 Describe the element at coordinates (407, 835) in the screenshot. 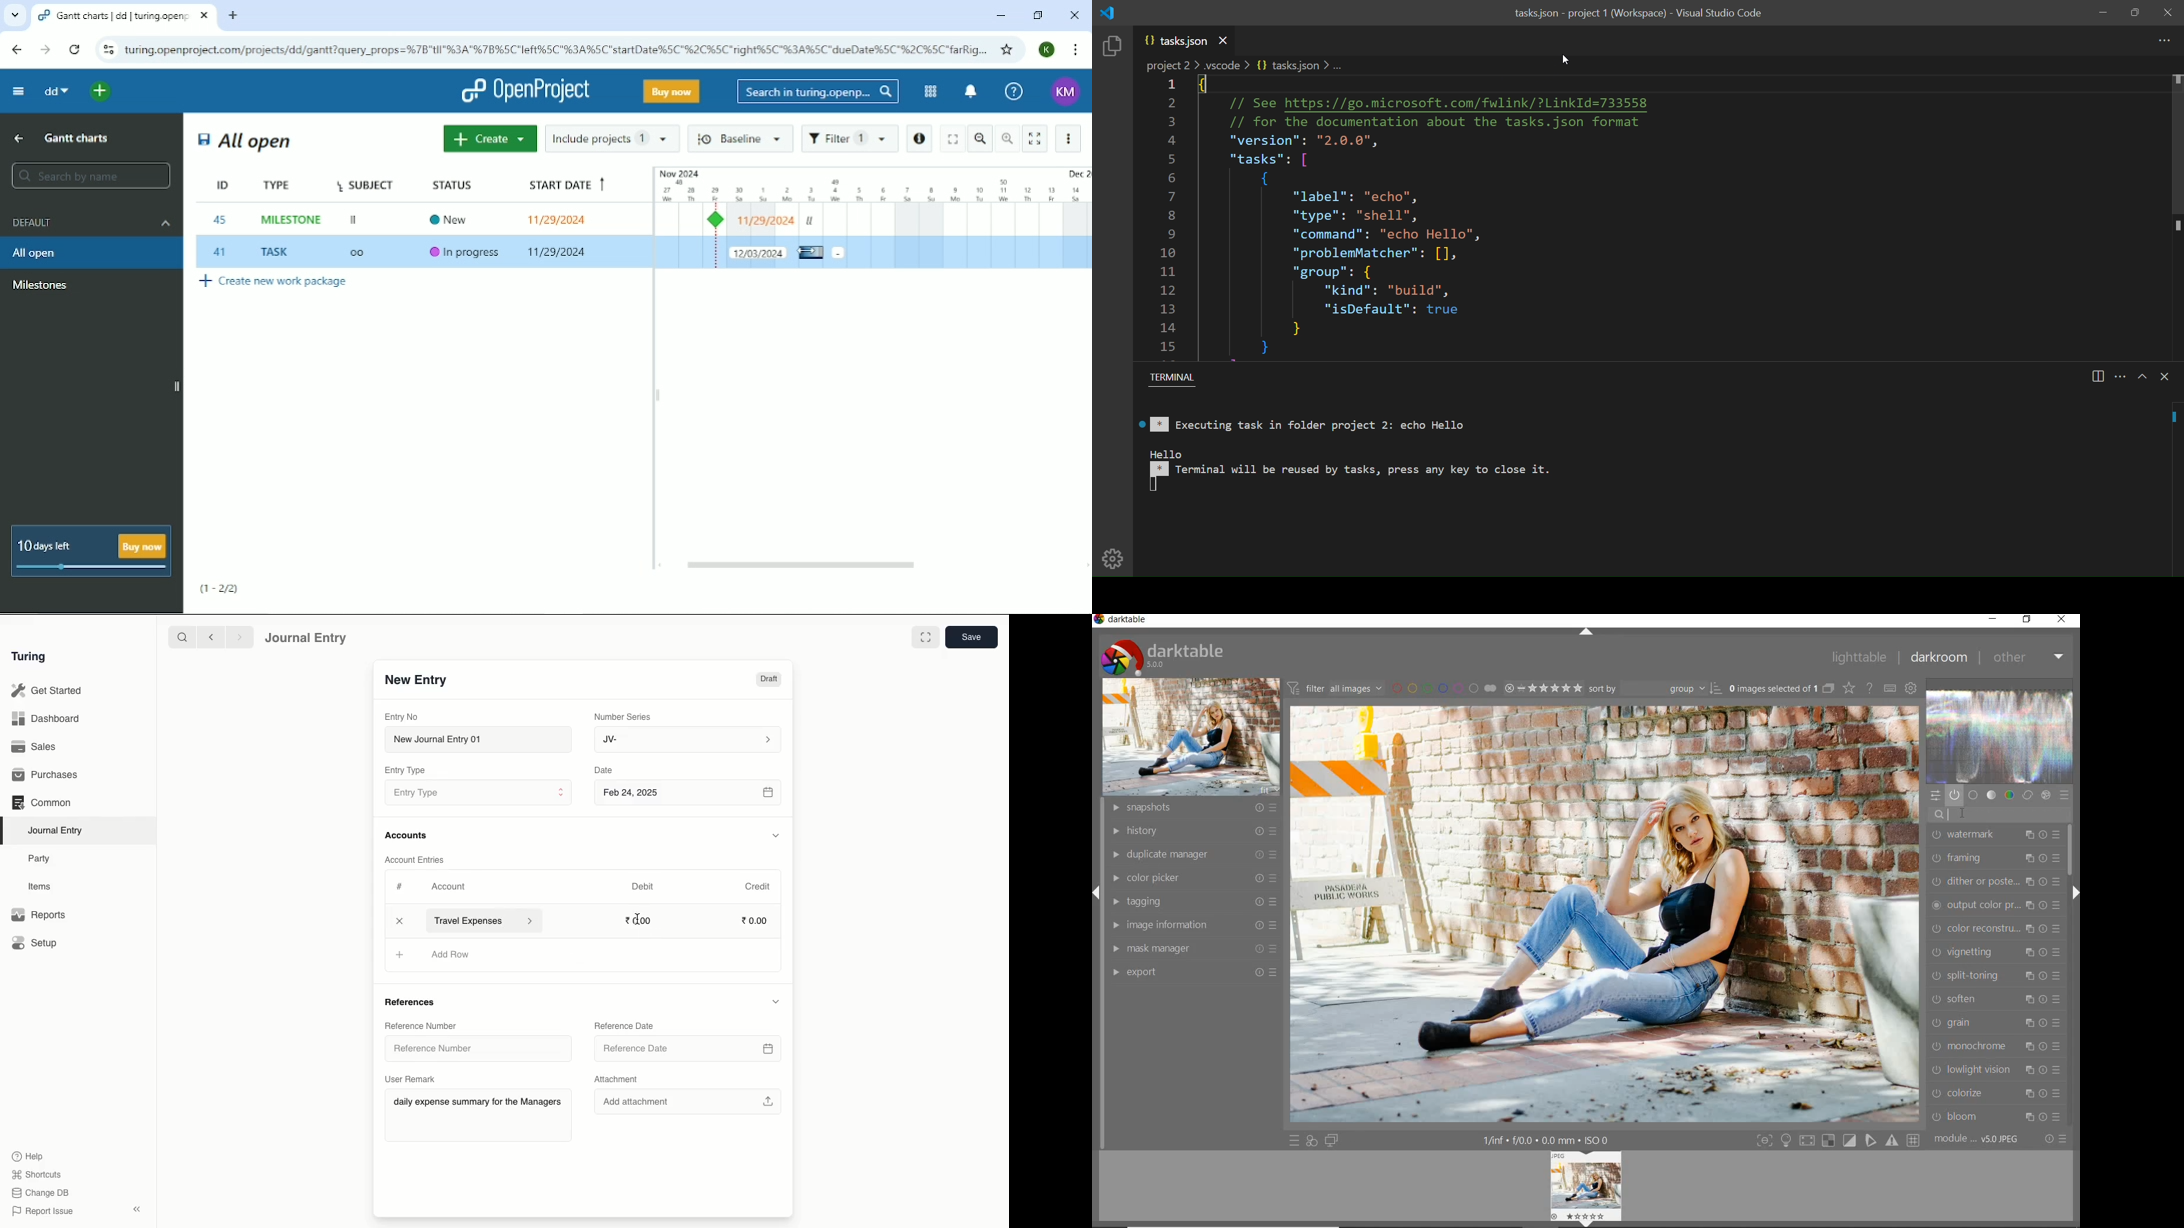

I see `Accounts` at that location.